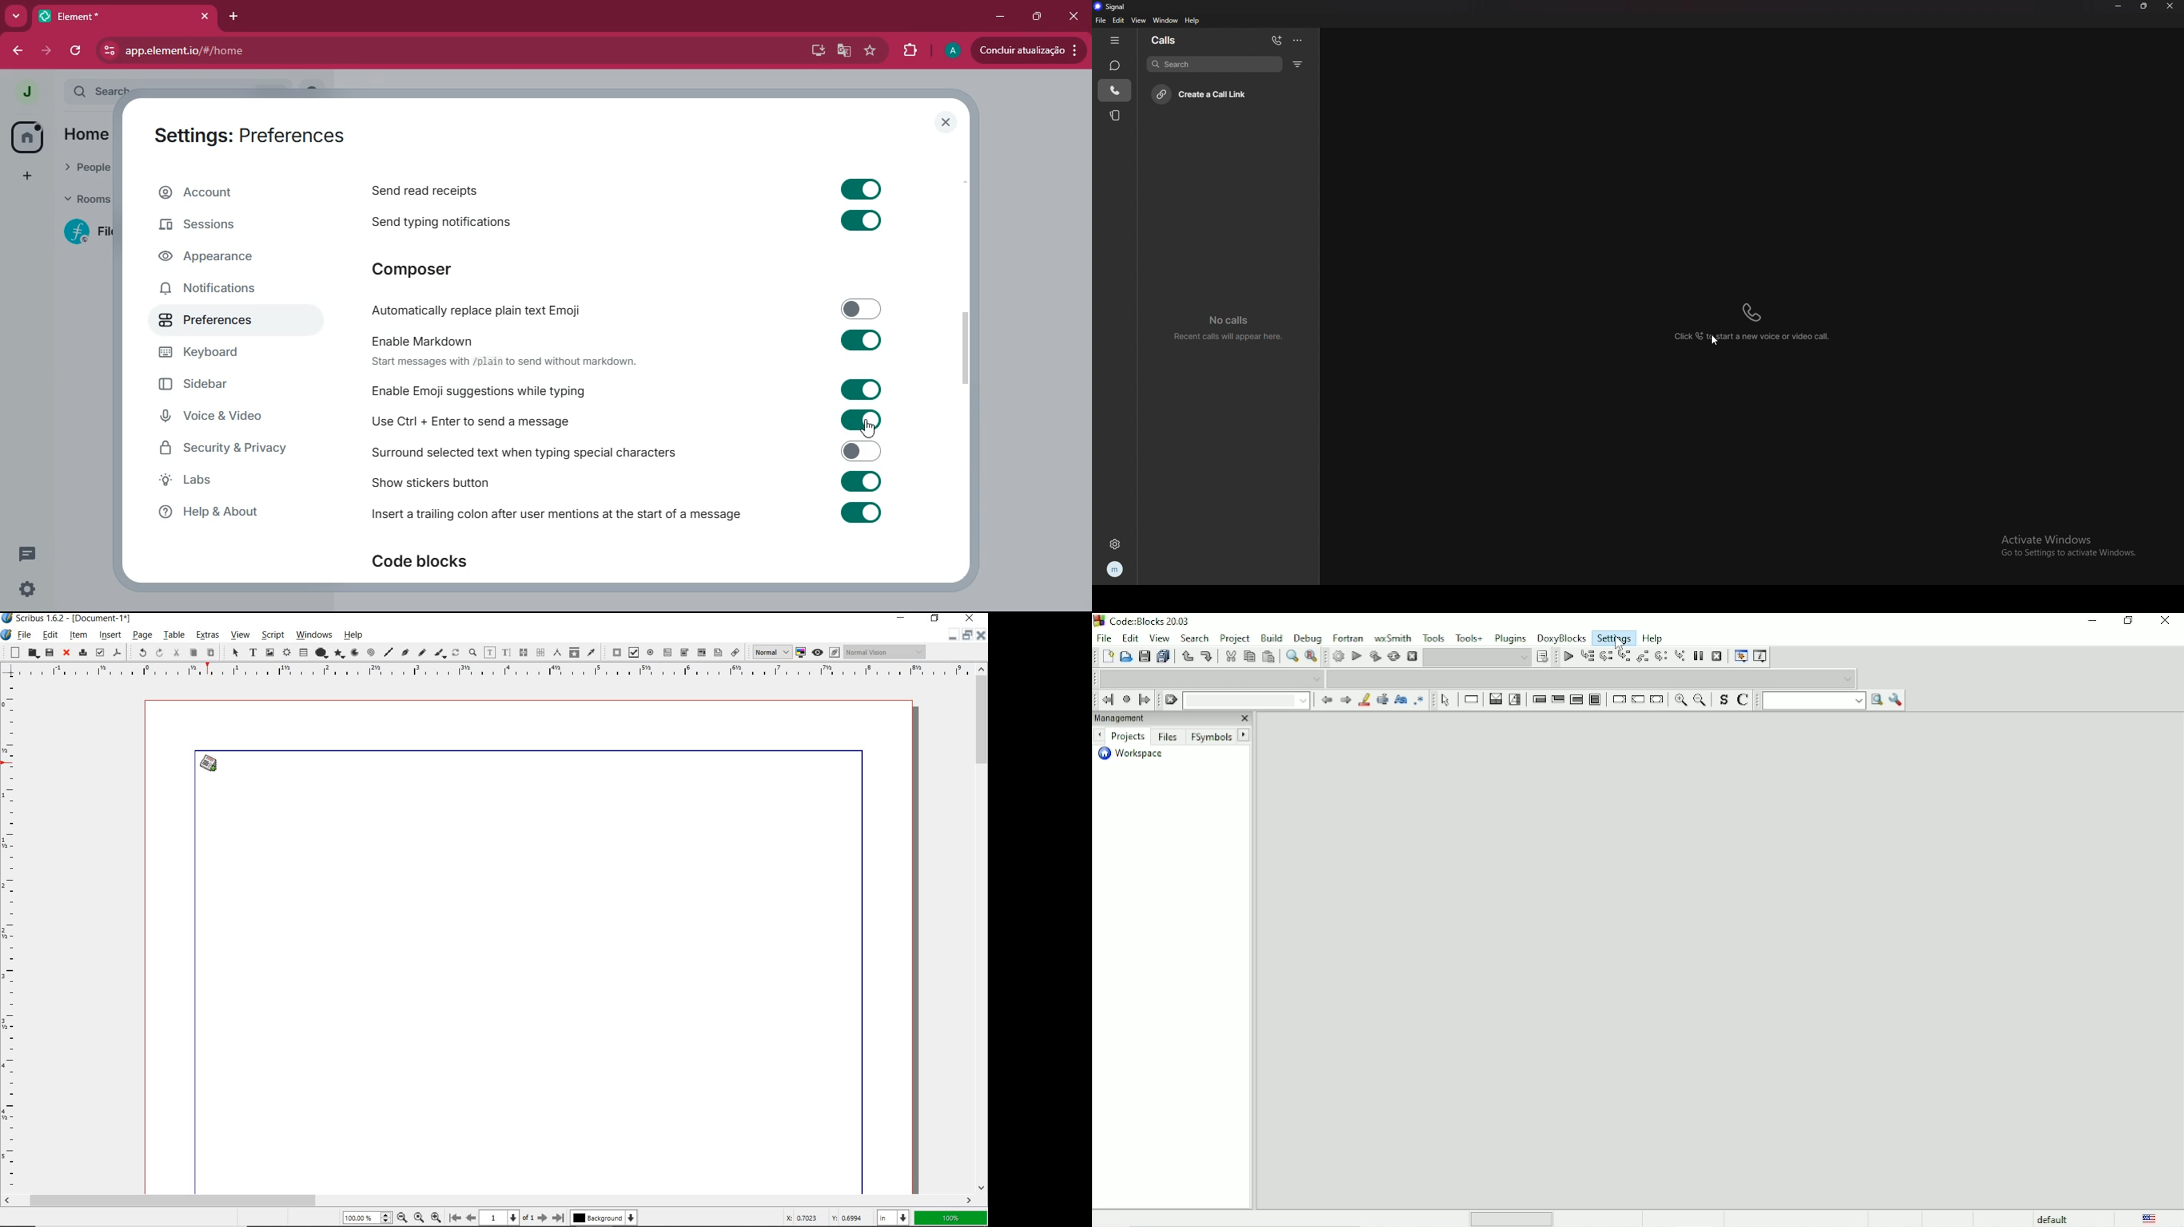 The image size is (2184, 1232). I want to click on measurements, so click(558, 652).